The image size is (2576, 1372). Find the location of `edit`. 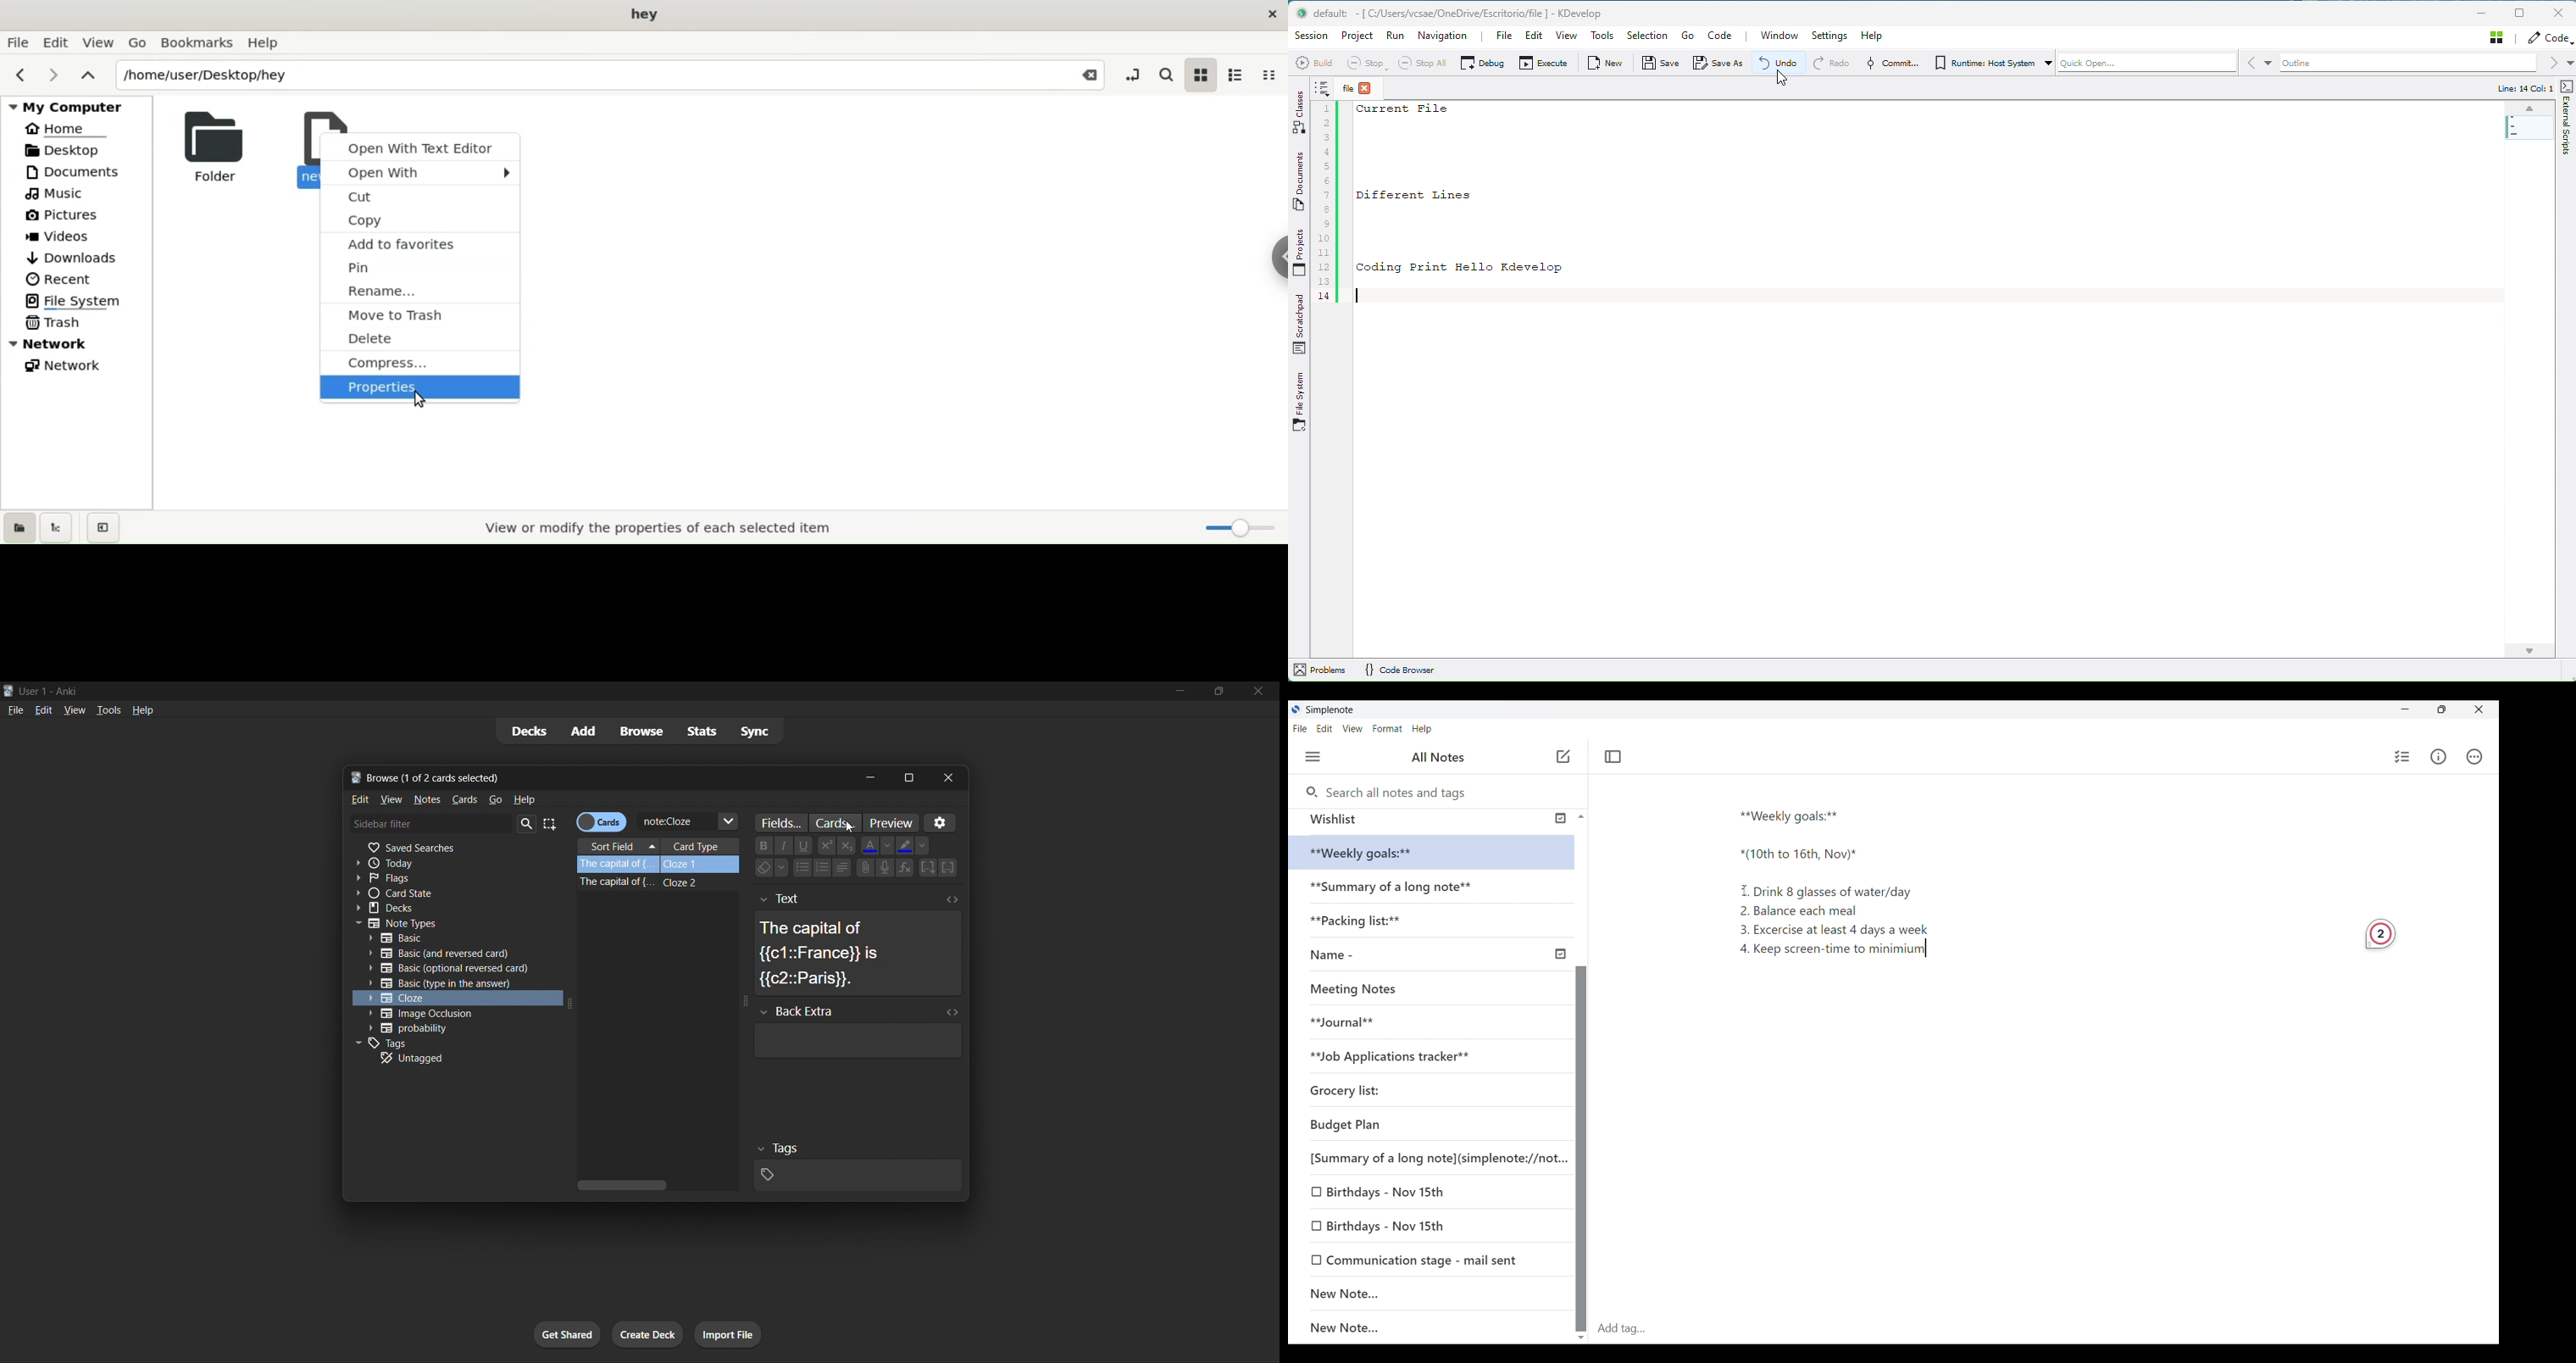

edit is located at coordinates (357, 800).